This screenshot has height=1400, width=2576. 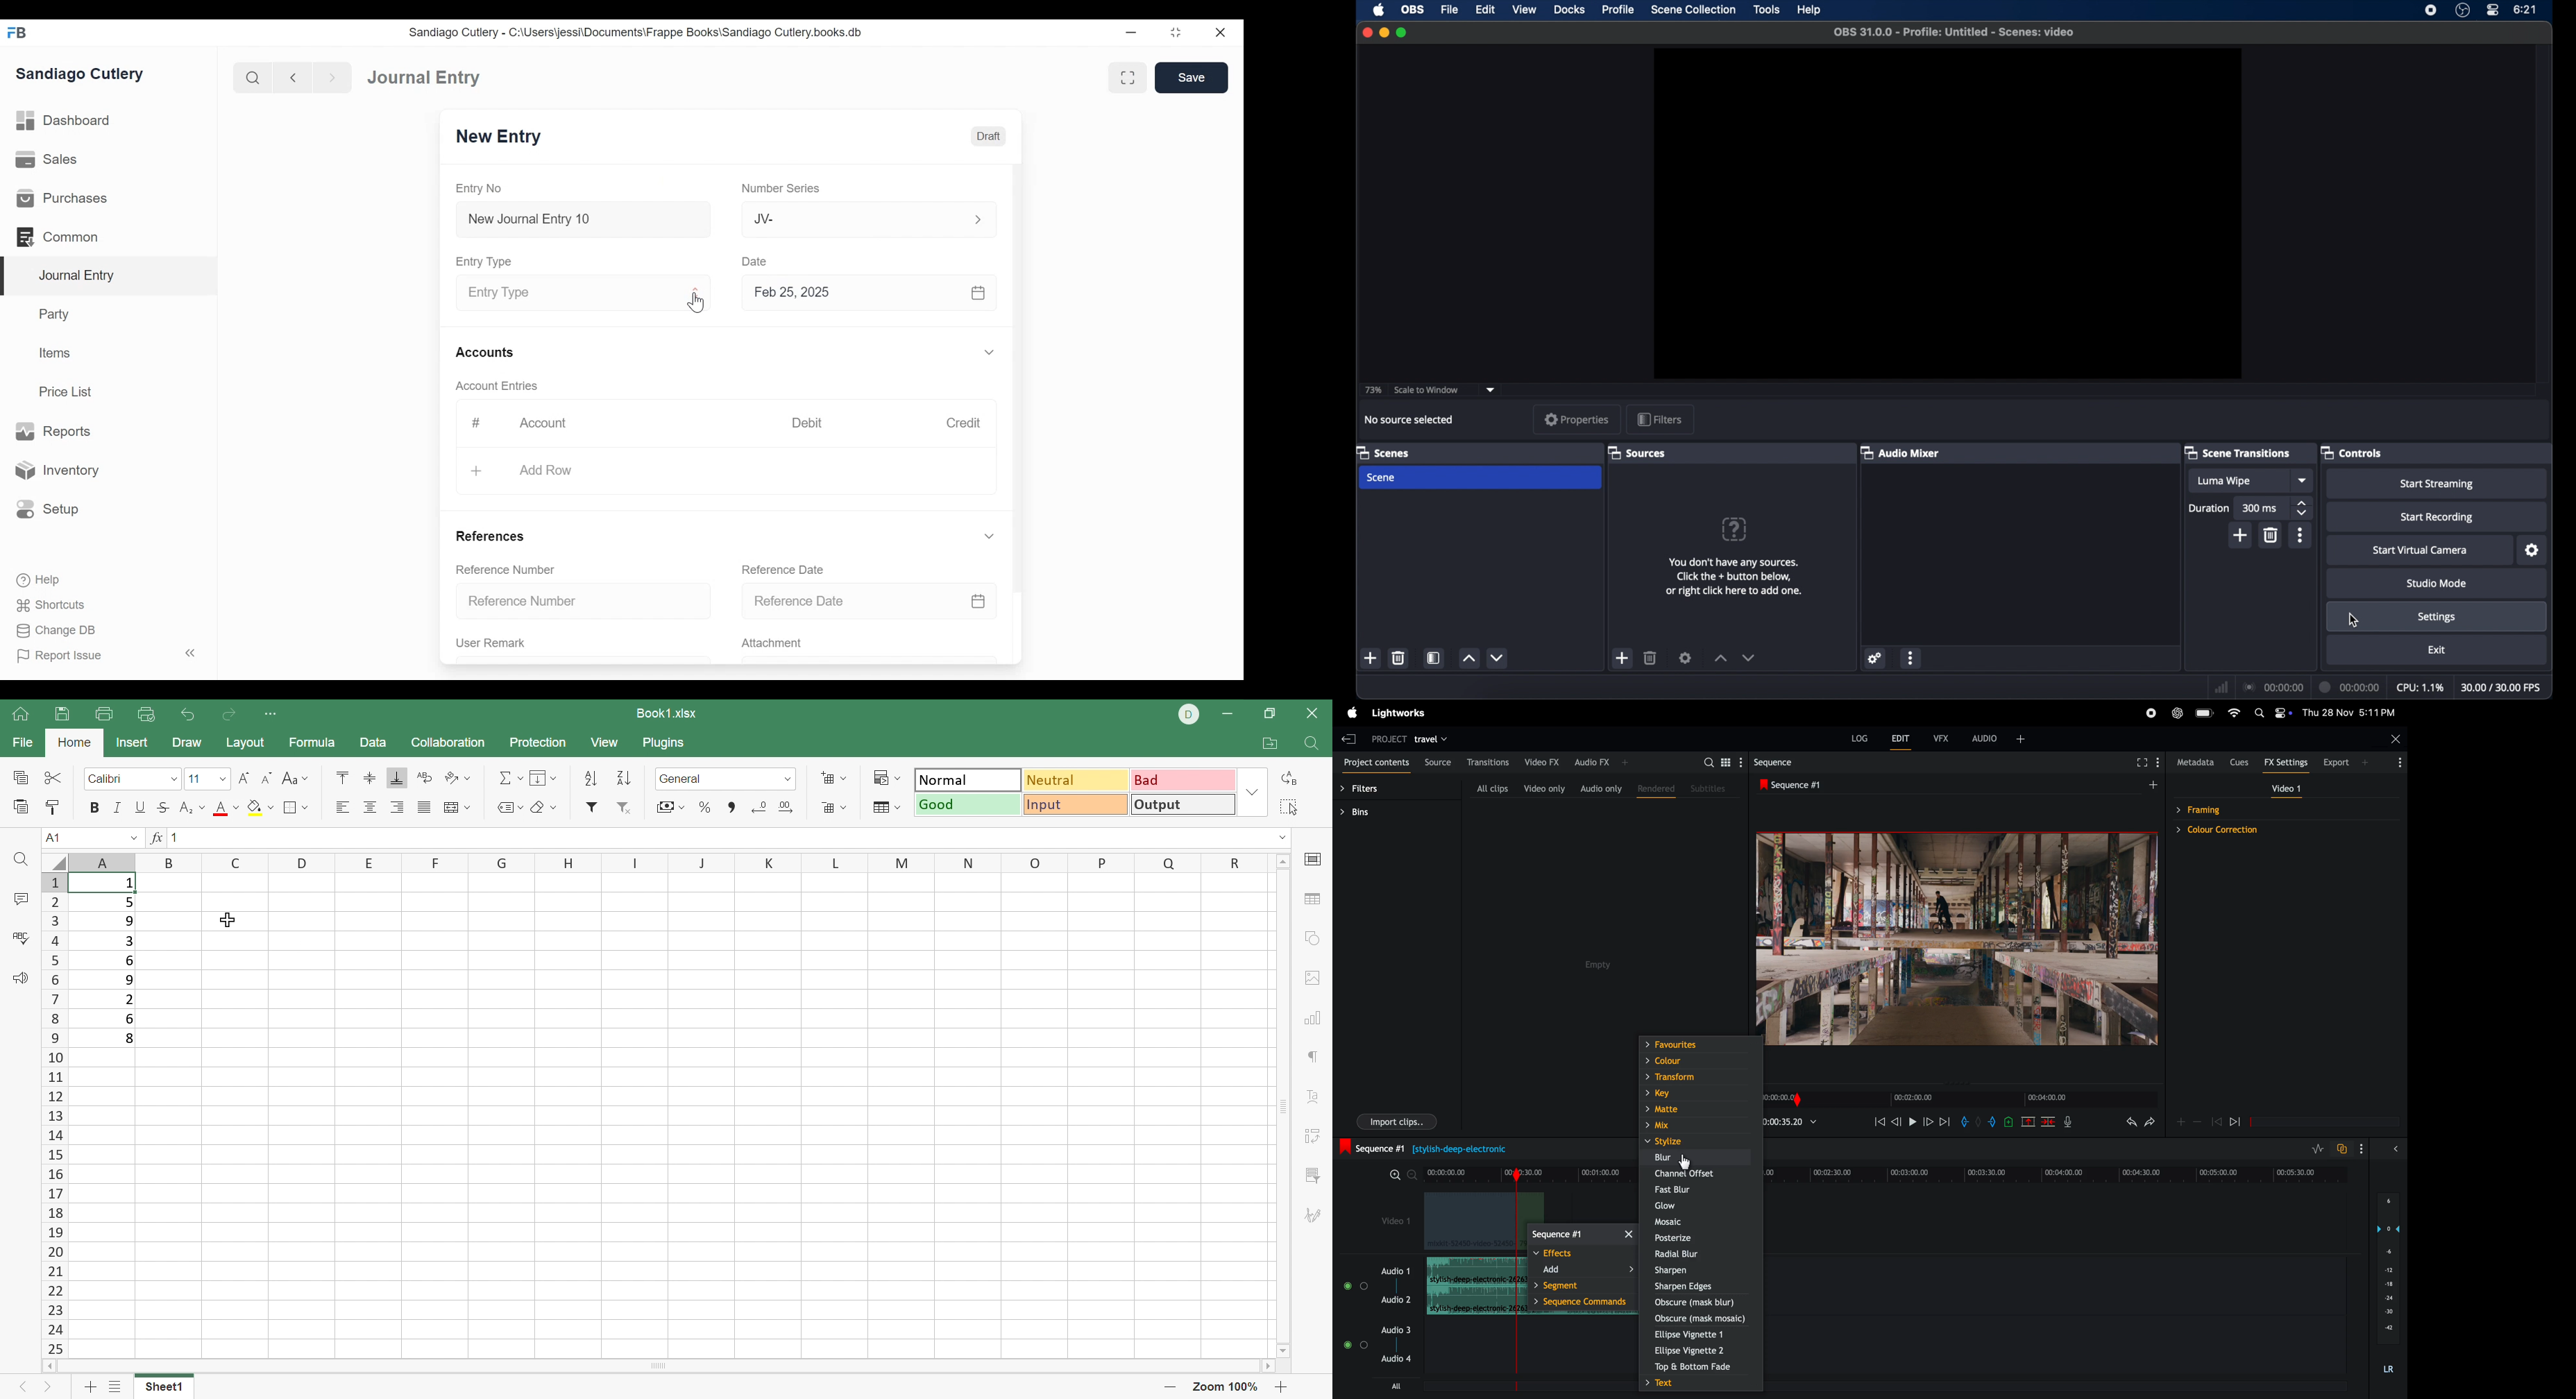 What do you see at coordinates (1741, 576) in the screenshot?
I see `You don't have any sources.
Click the + button below,
or right click here to add one.` at bounding box center [1741, 576].